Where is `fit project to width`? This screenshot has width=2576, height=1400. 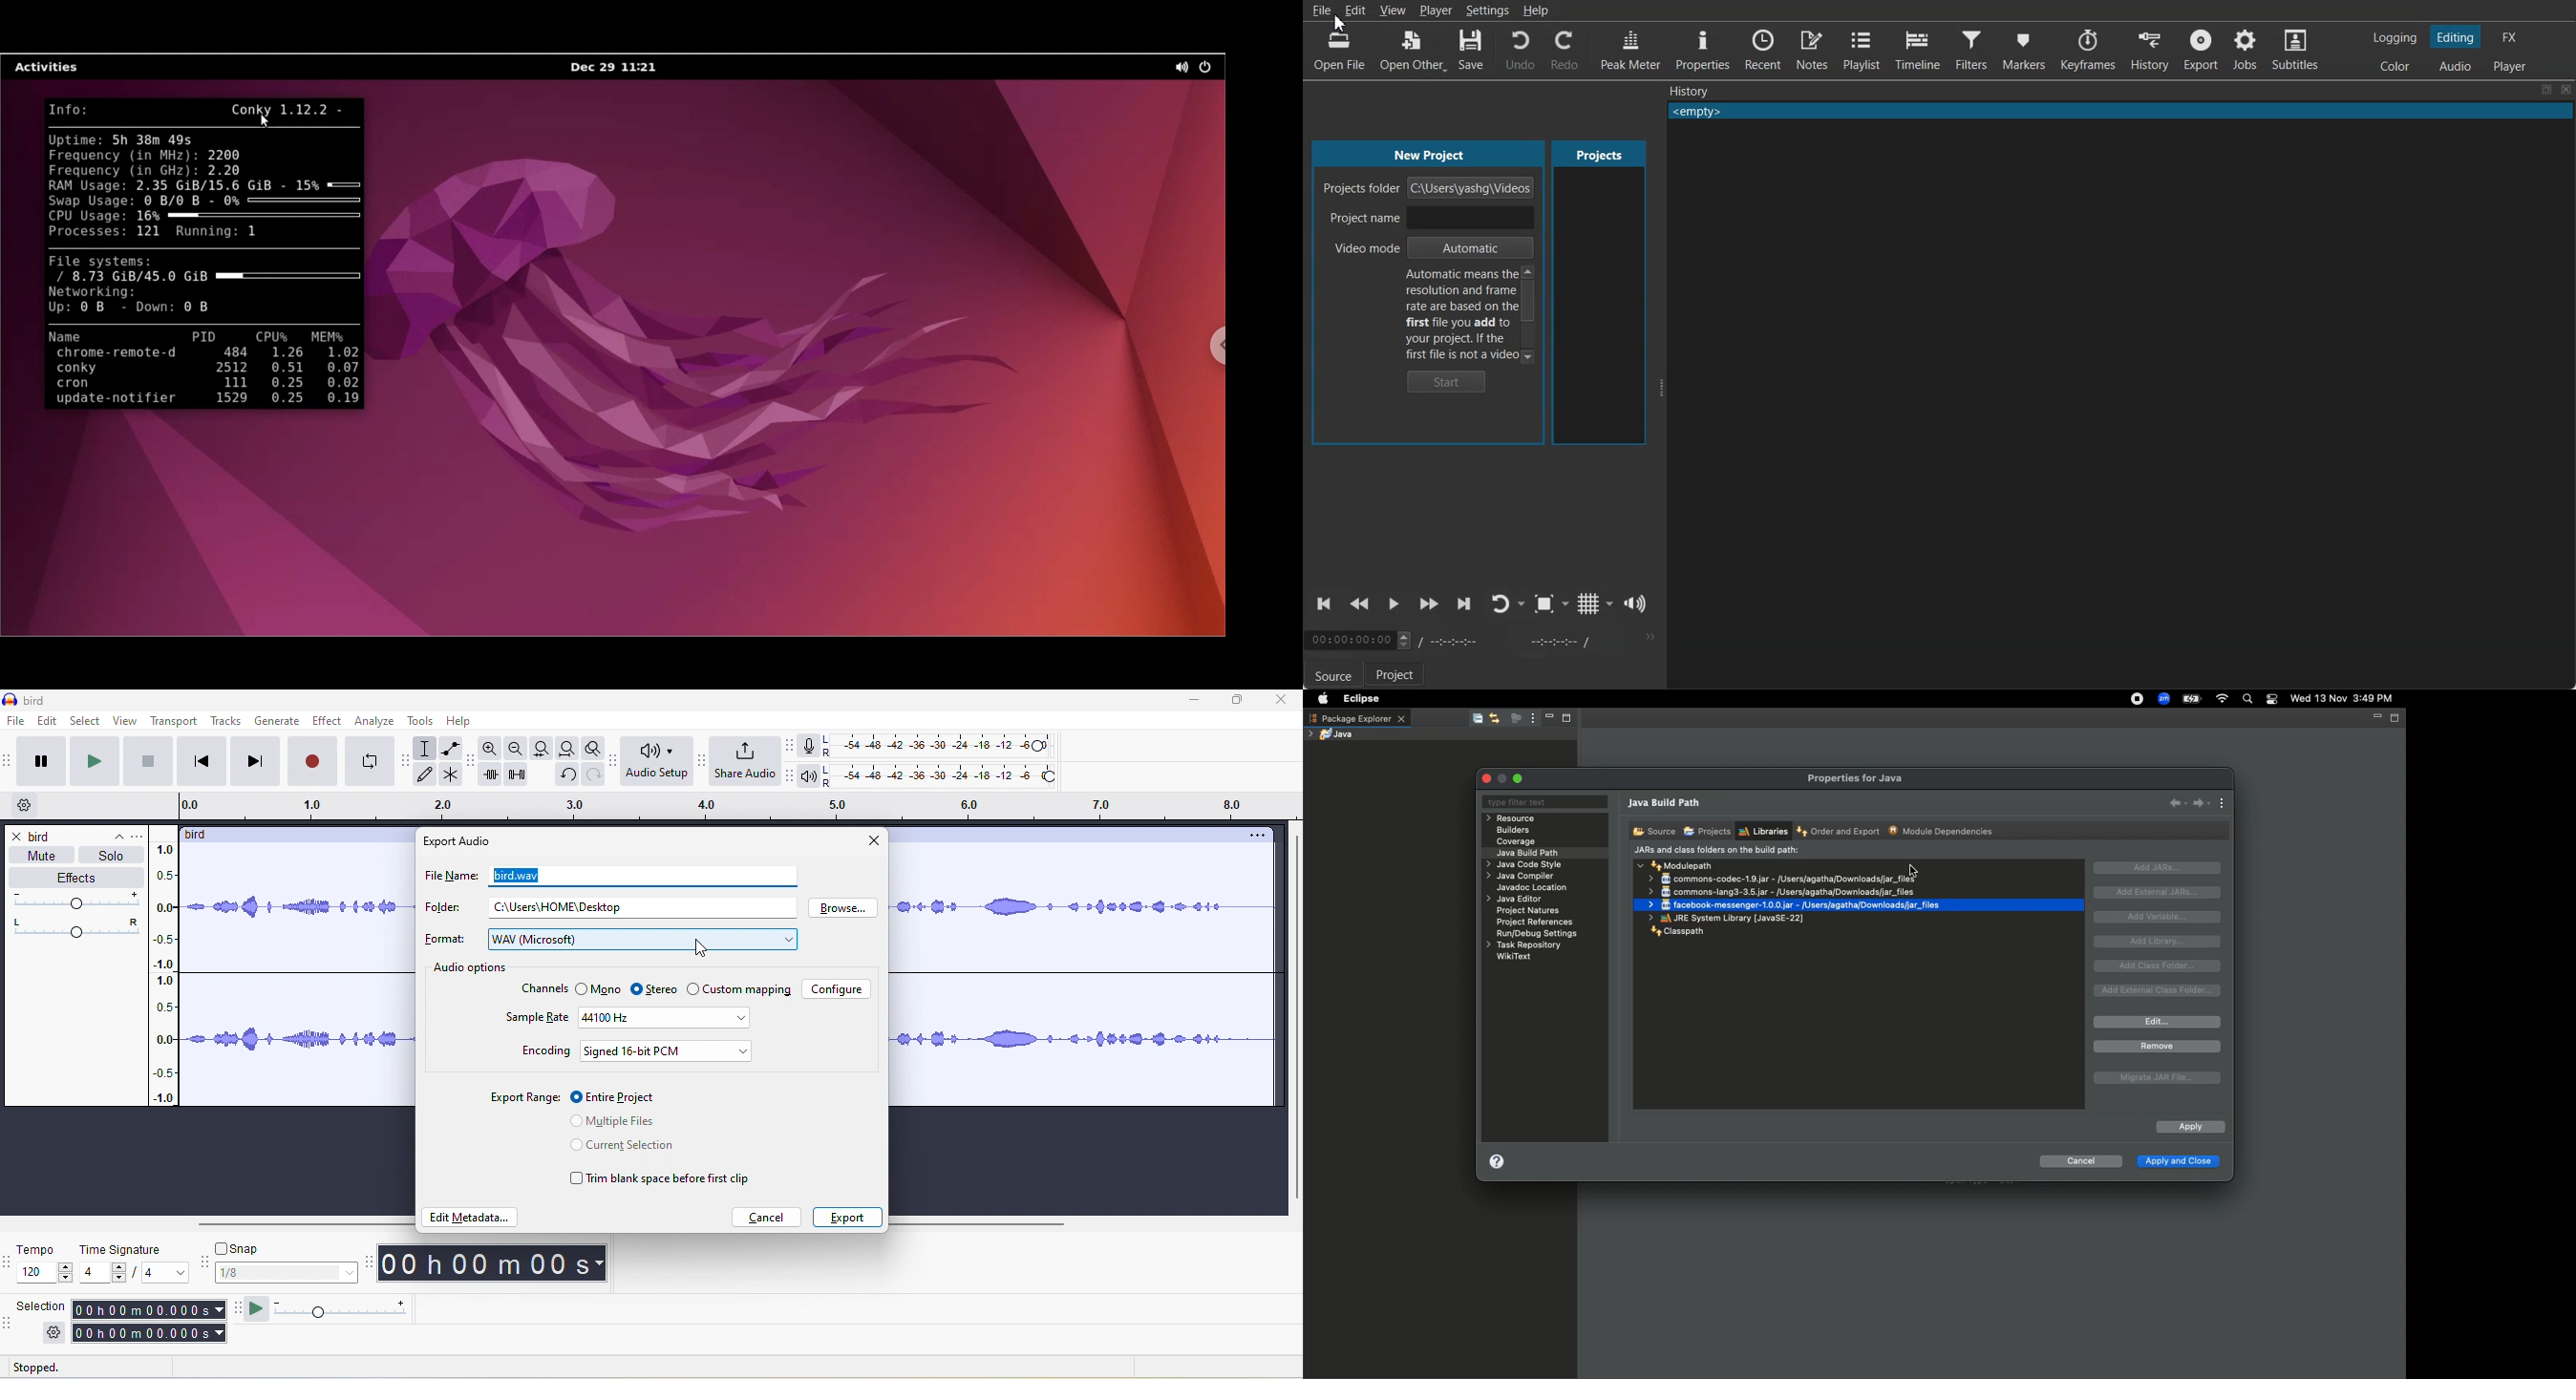
fit project to width is located at coordinates (565, 751).